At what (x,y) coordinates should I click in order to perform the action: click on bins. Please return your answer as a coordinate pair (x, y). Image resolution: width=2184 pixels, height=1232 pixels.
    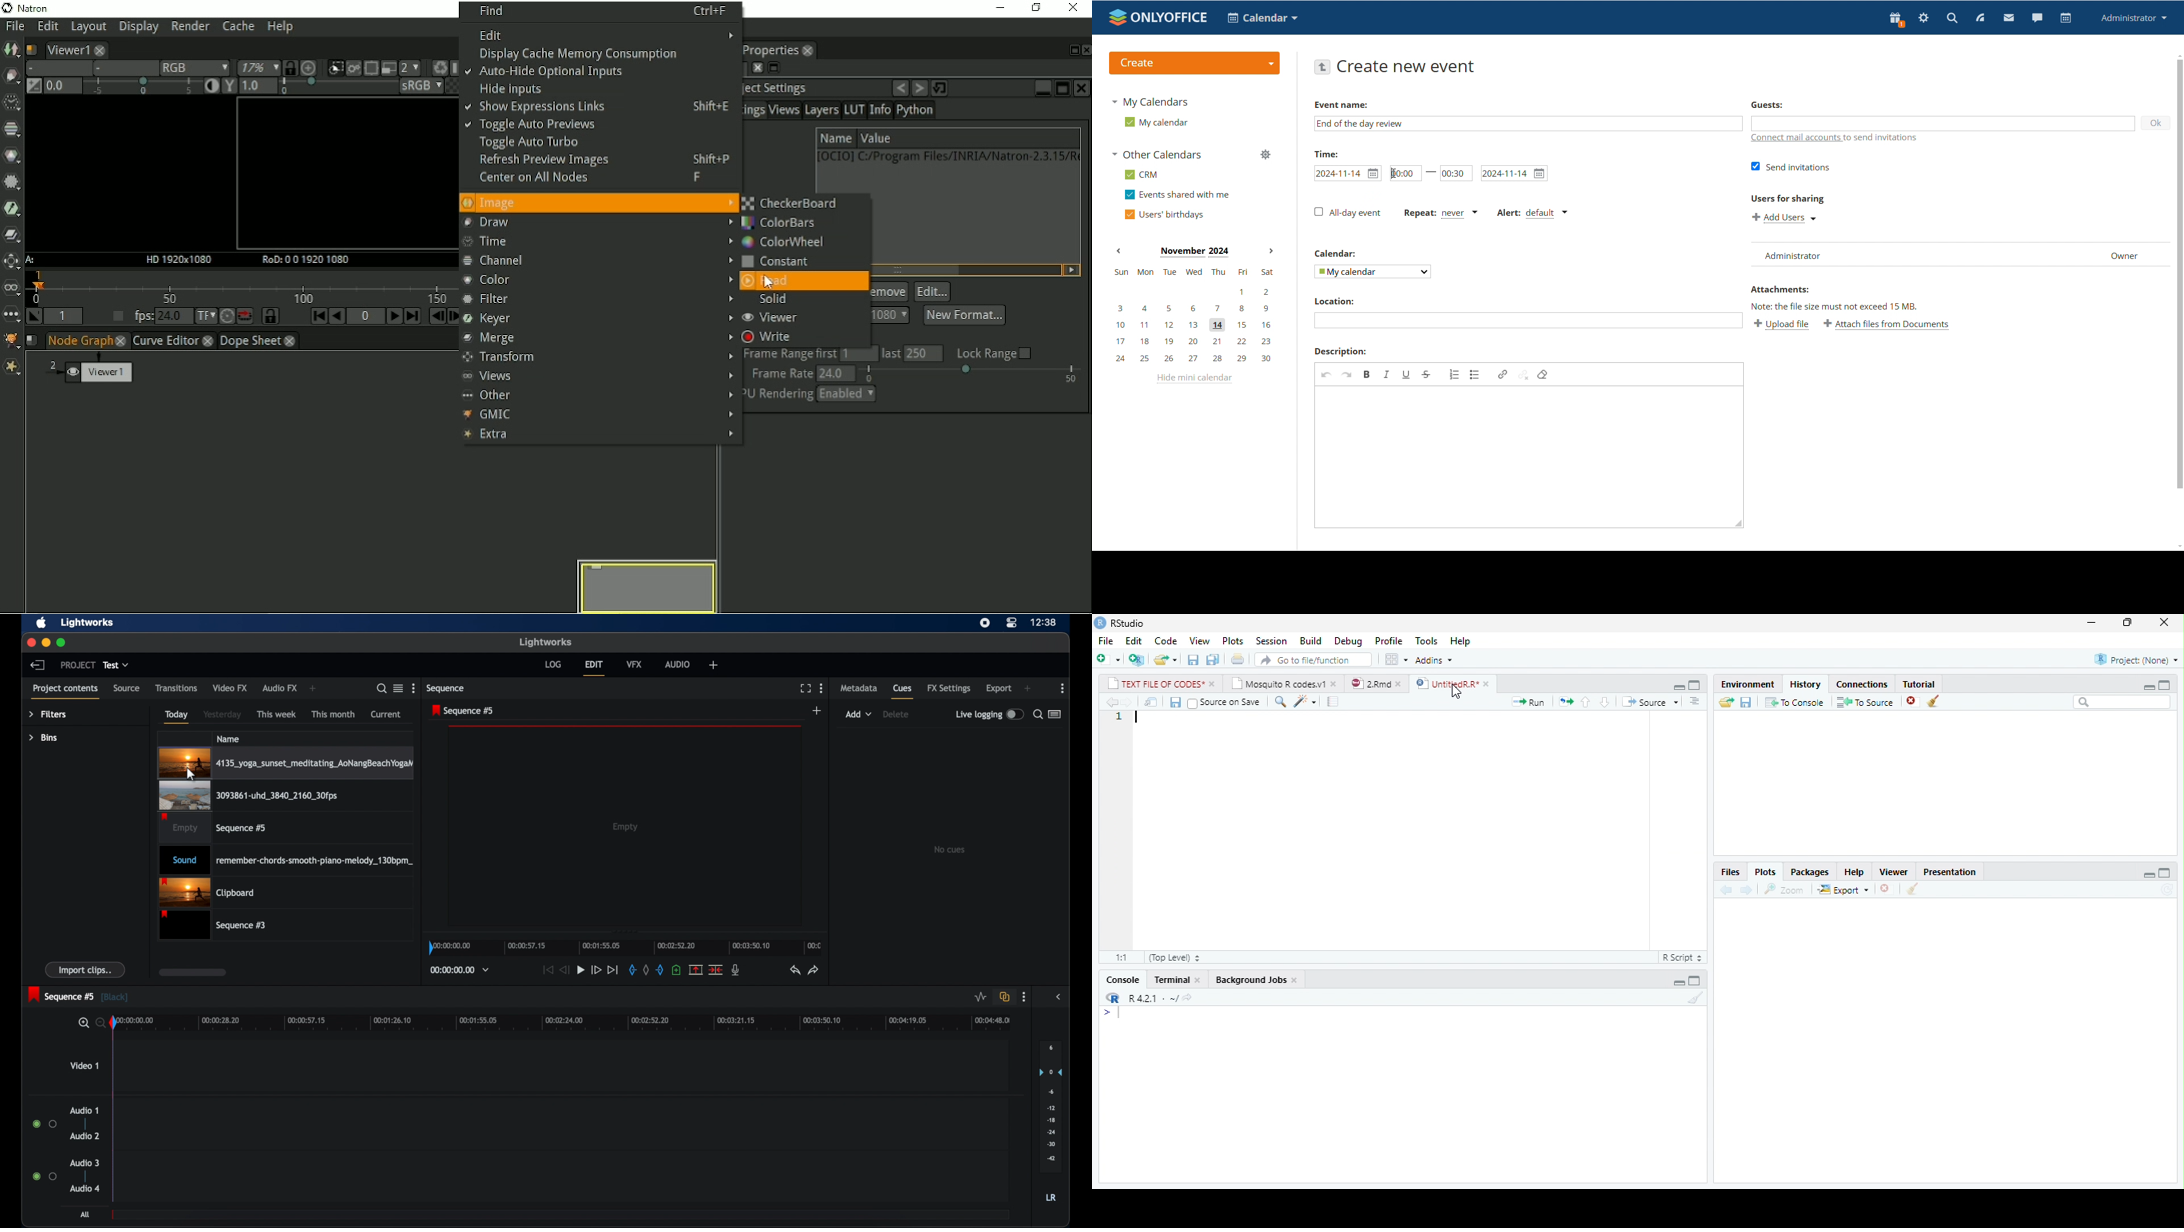
    Looking at the image, I should click on (43, 737).